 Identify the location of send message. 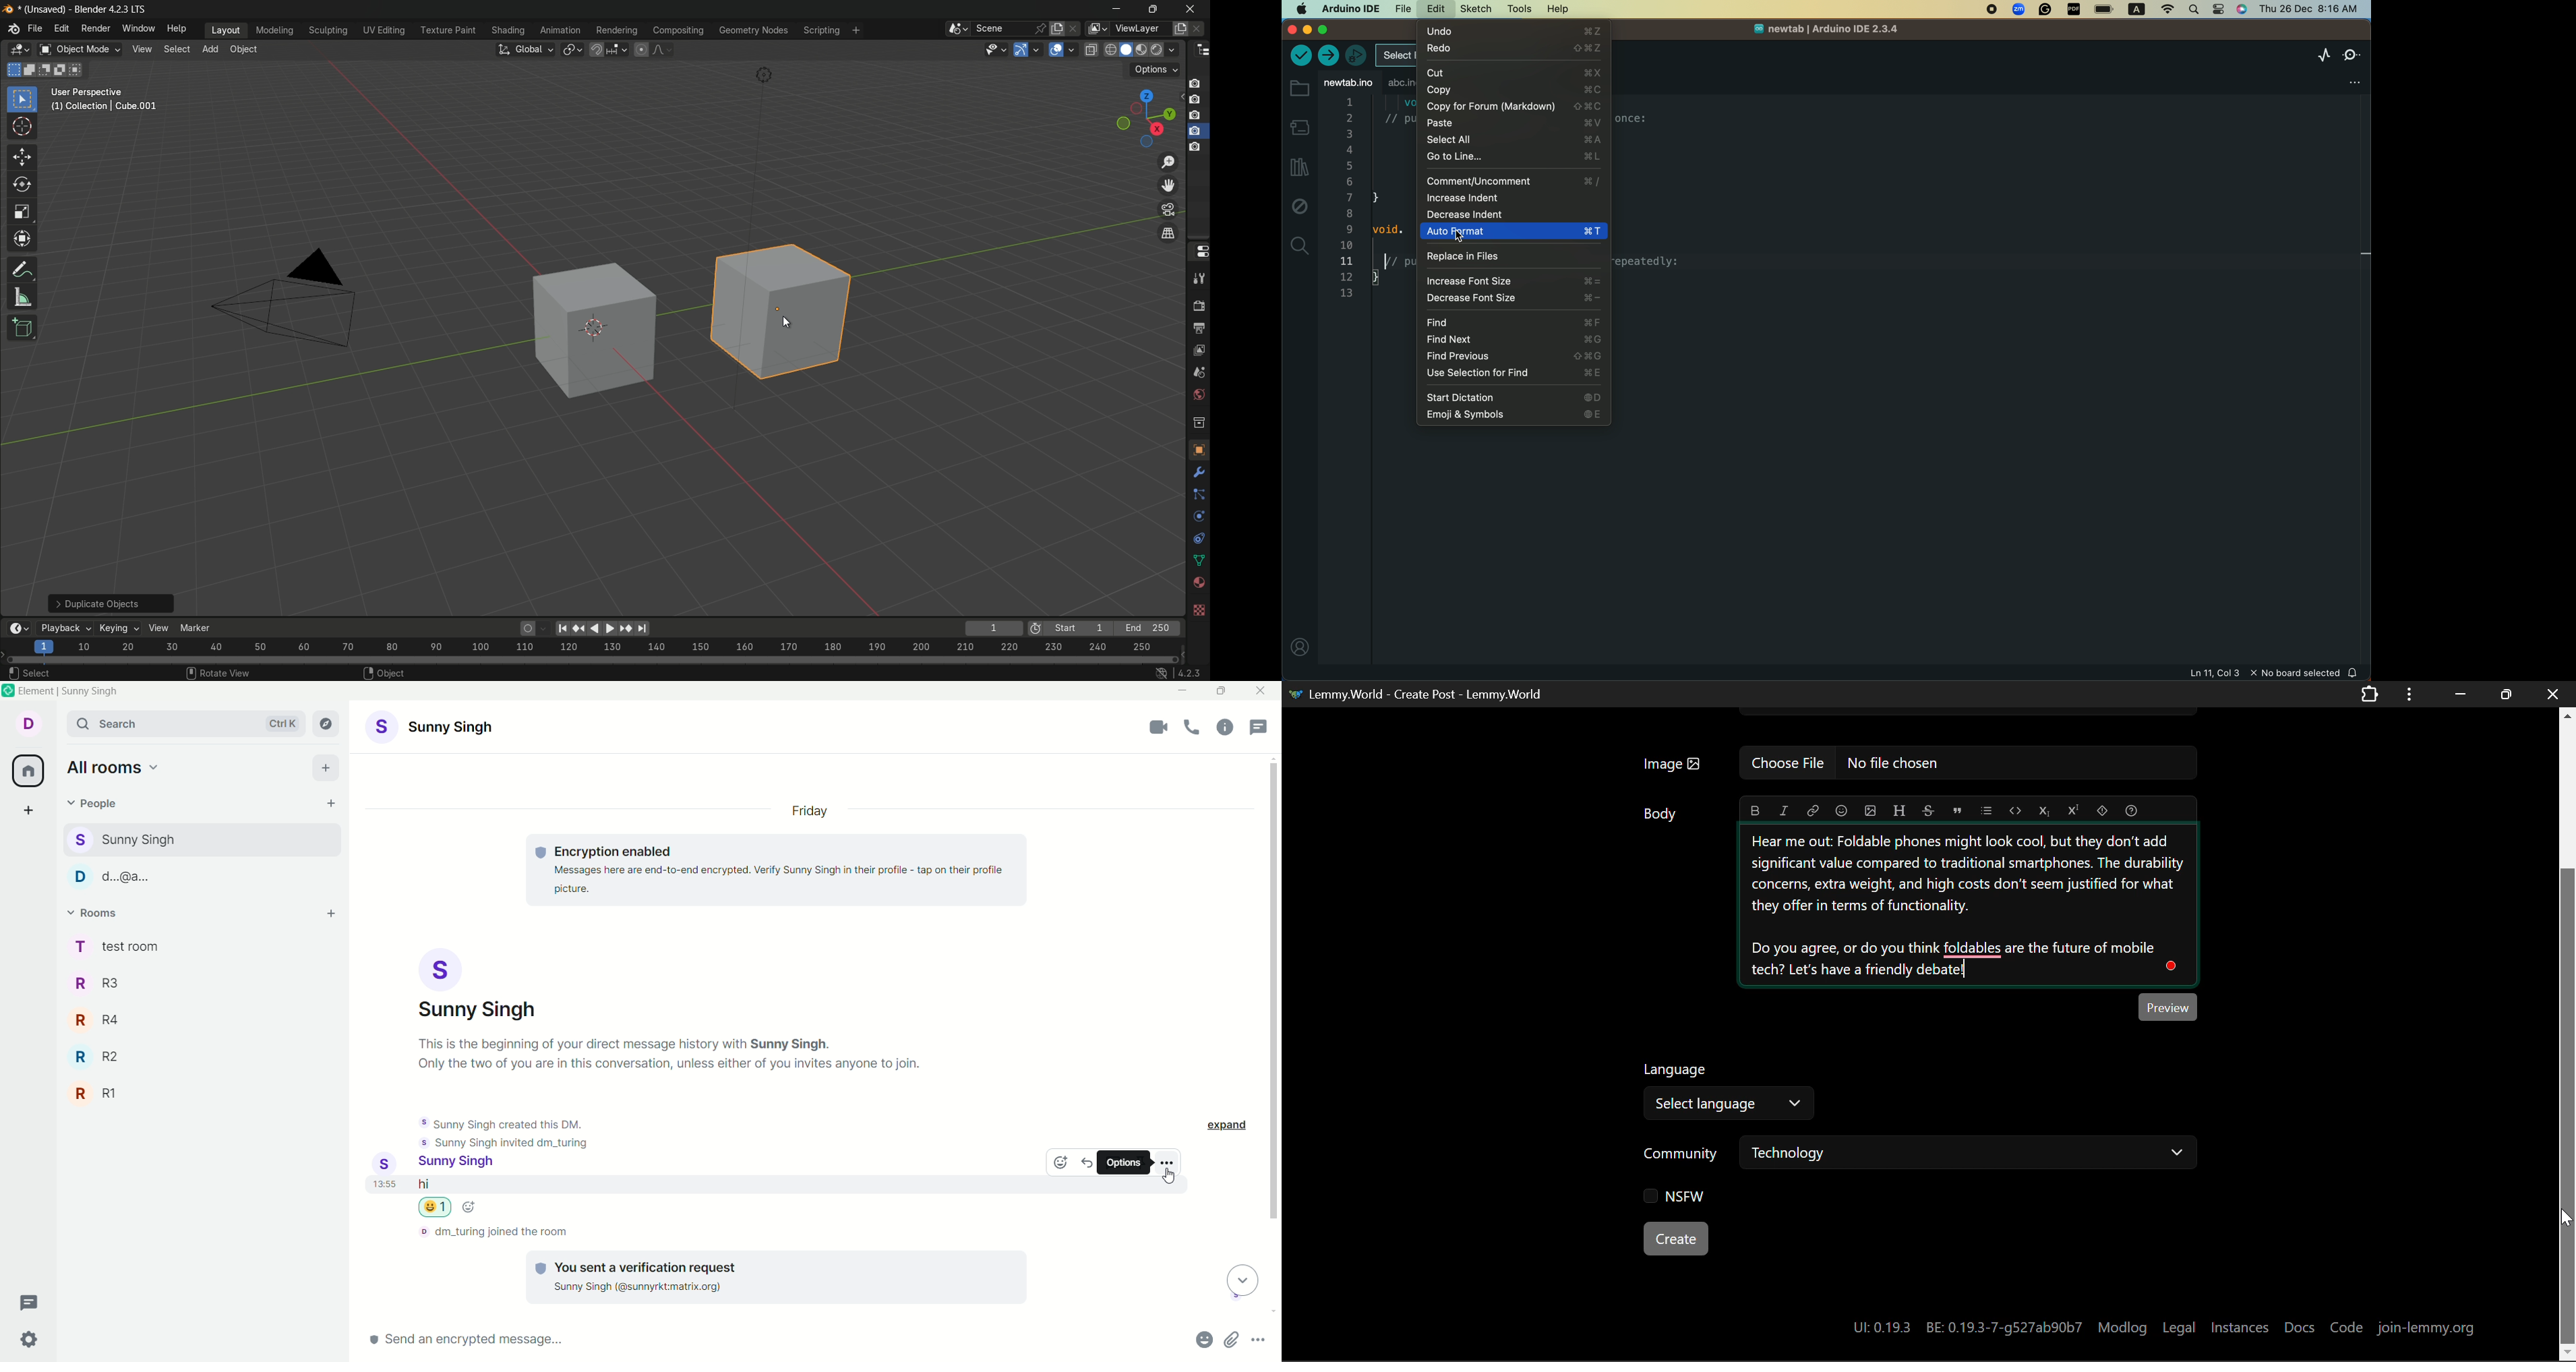
(539, 1343).